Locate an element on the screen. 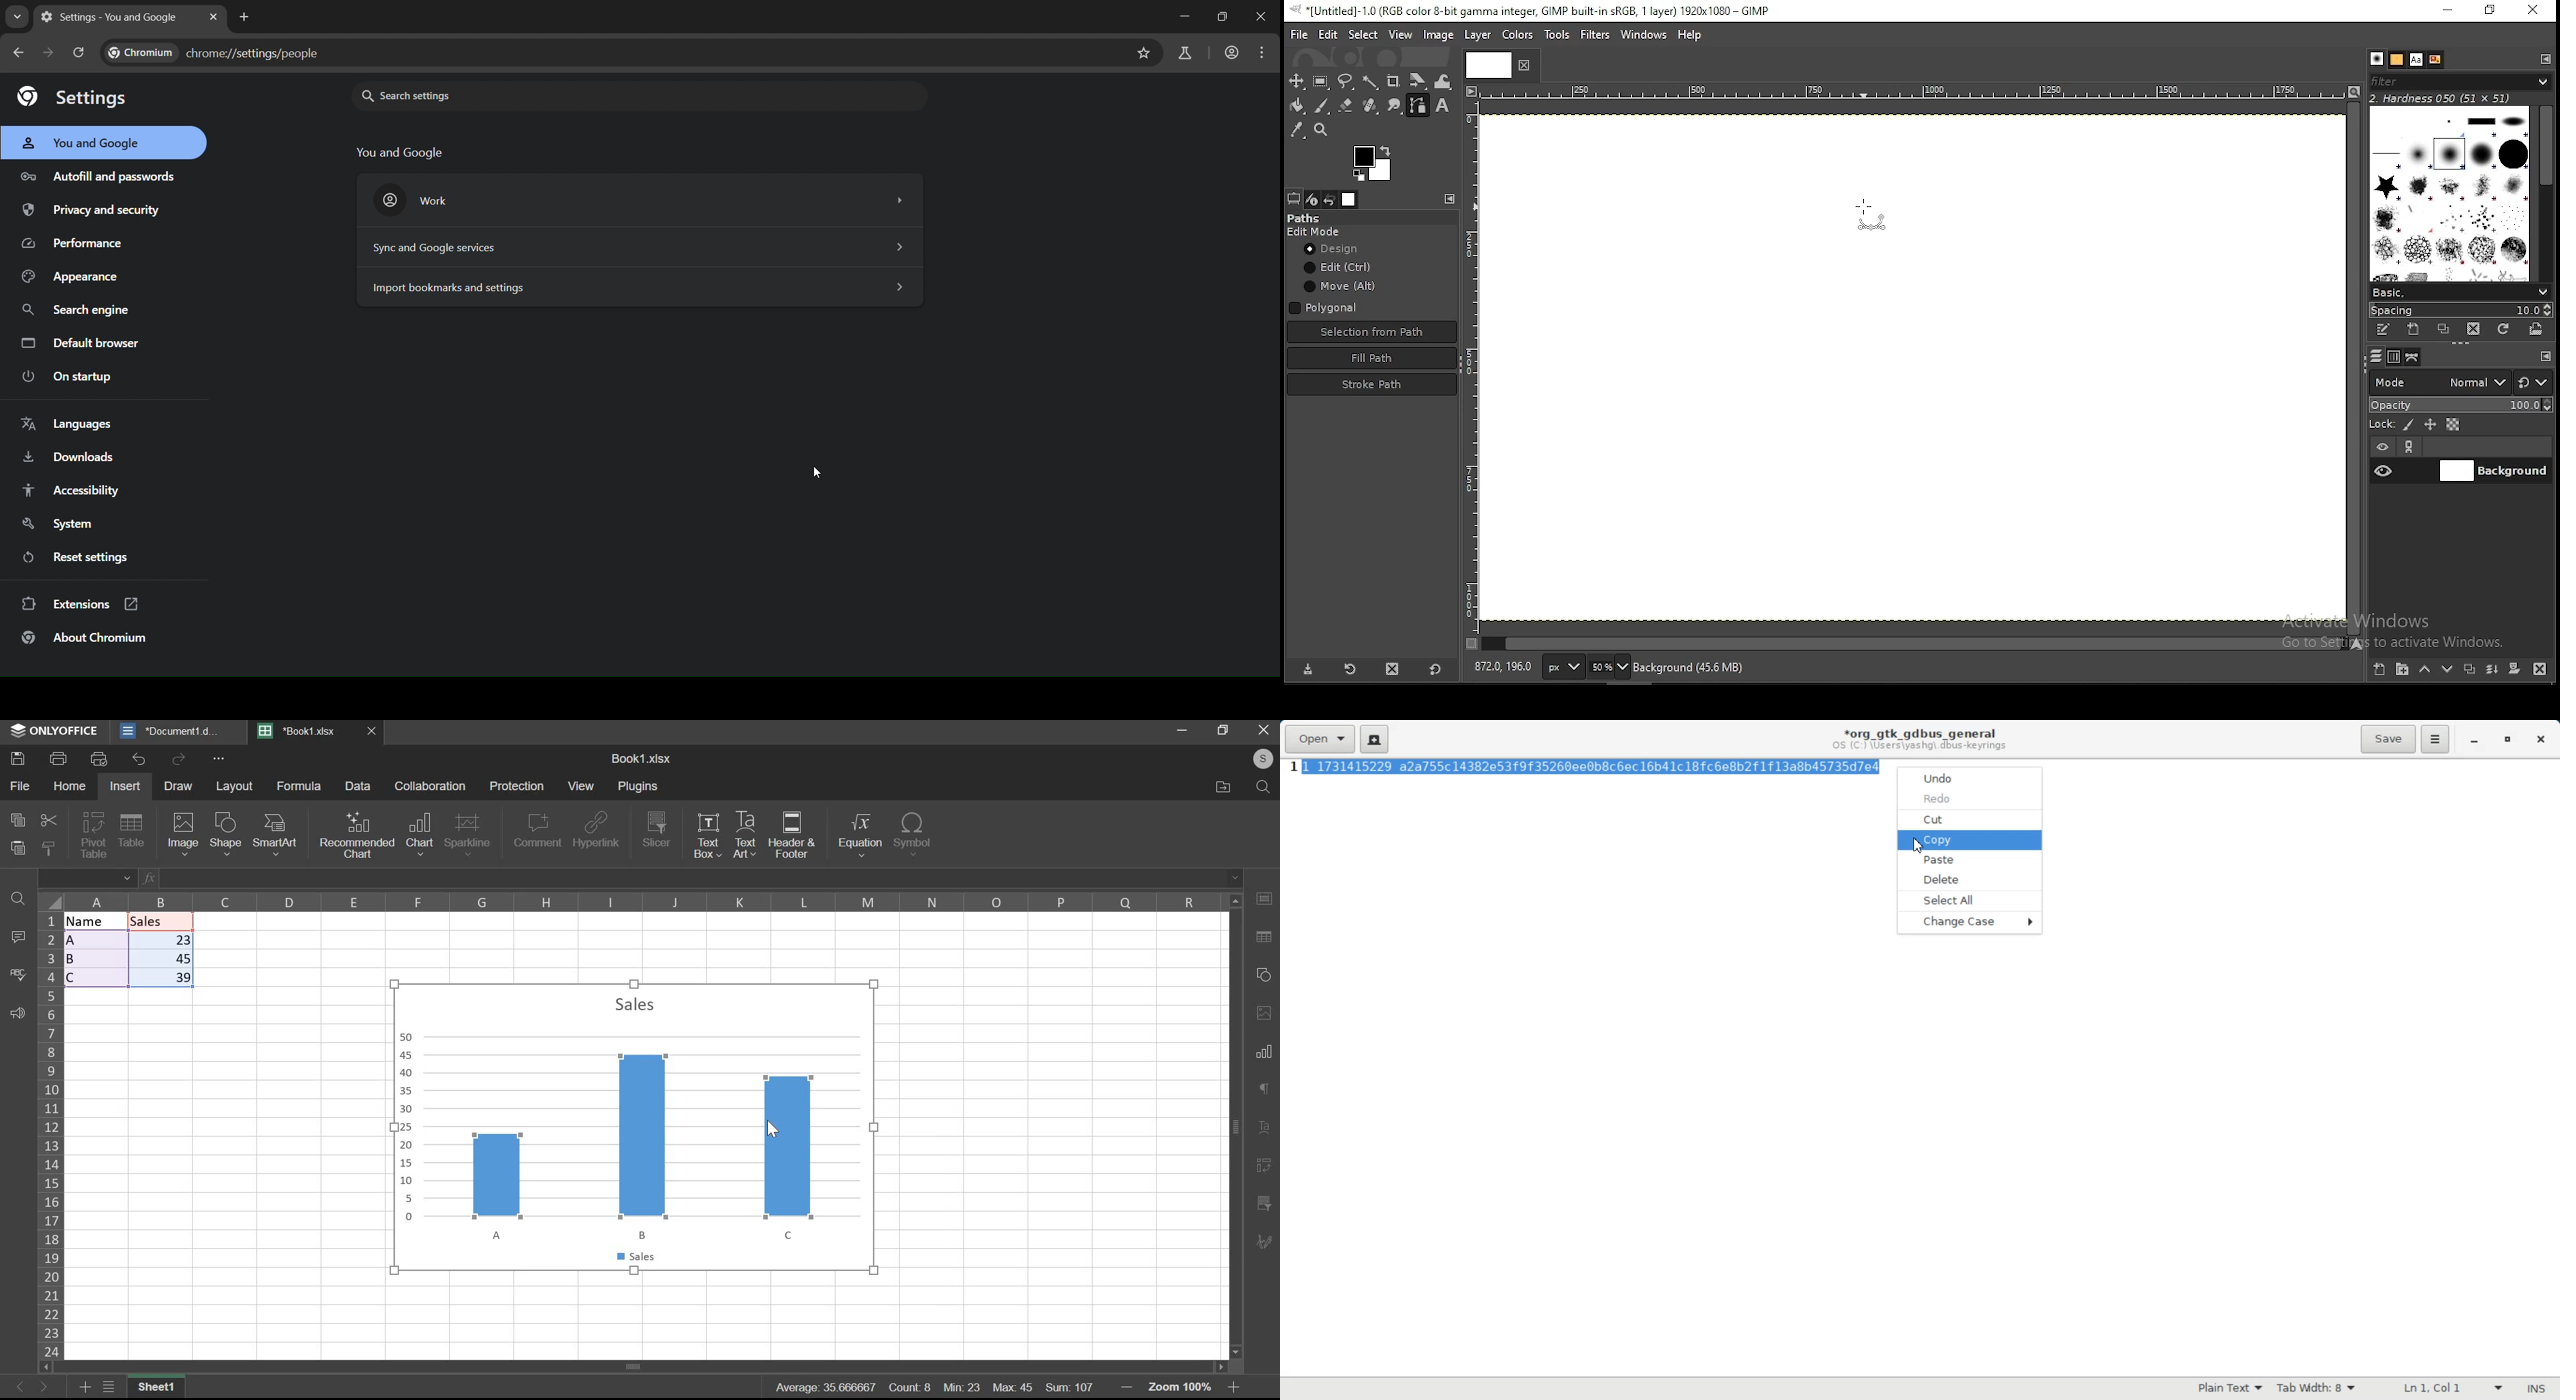 This screenshot has height=1400, width=2576. Cut is located at coordinates (1965, 821).